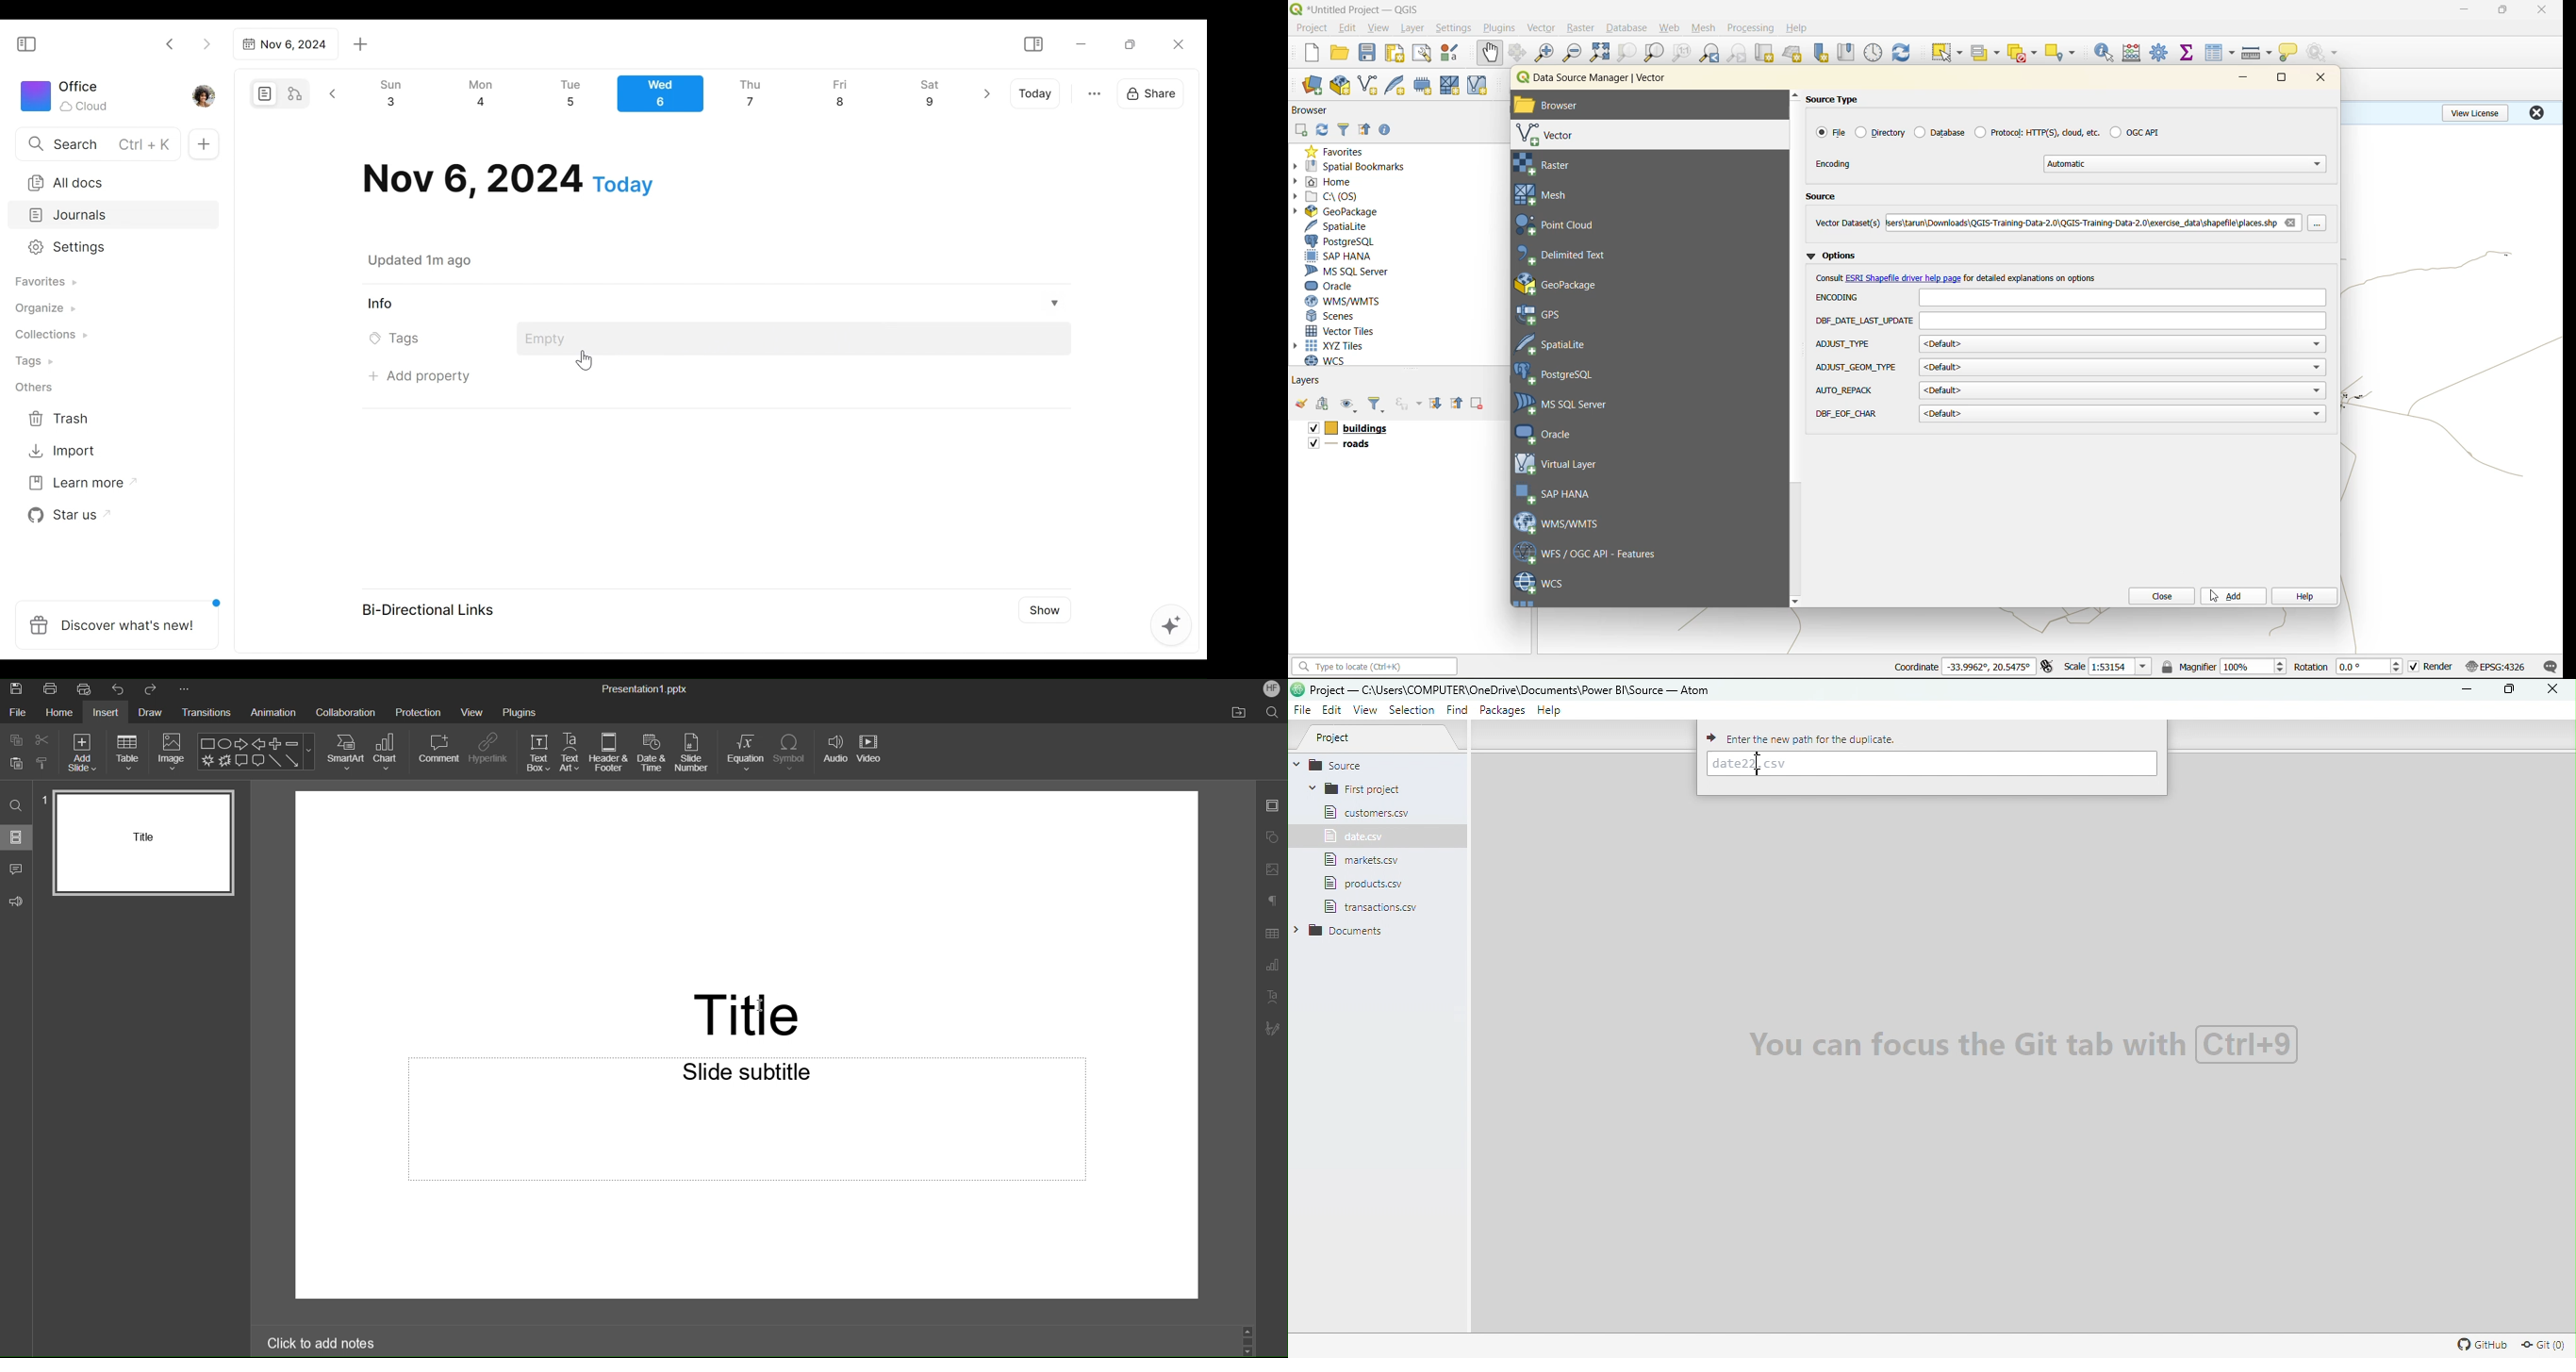 The height and width of the screenshot is (1372, 2576). I want to click on Add new , so click(202, 145).